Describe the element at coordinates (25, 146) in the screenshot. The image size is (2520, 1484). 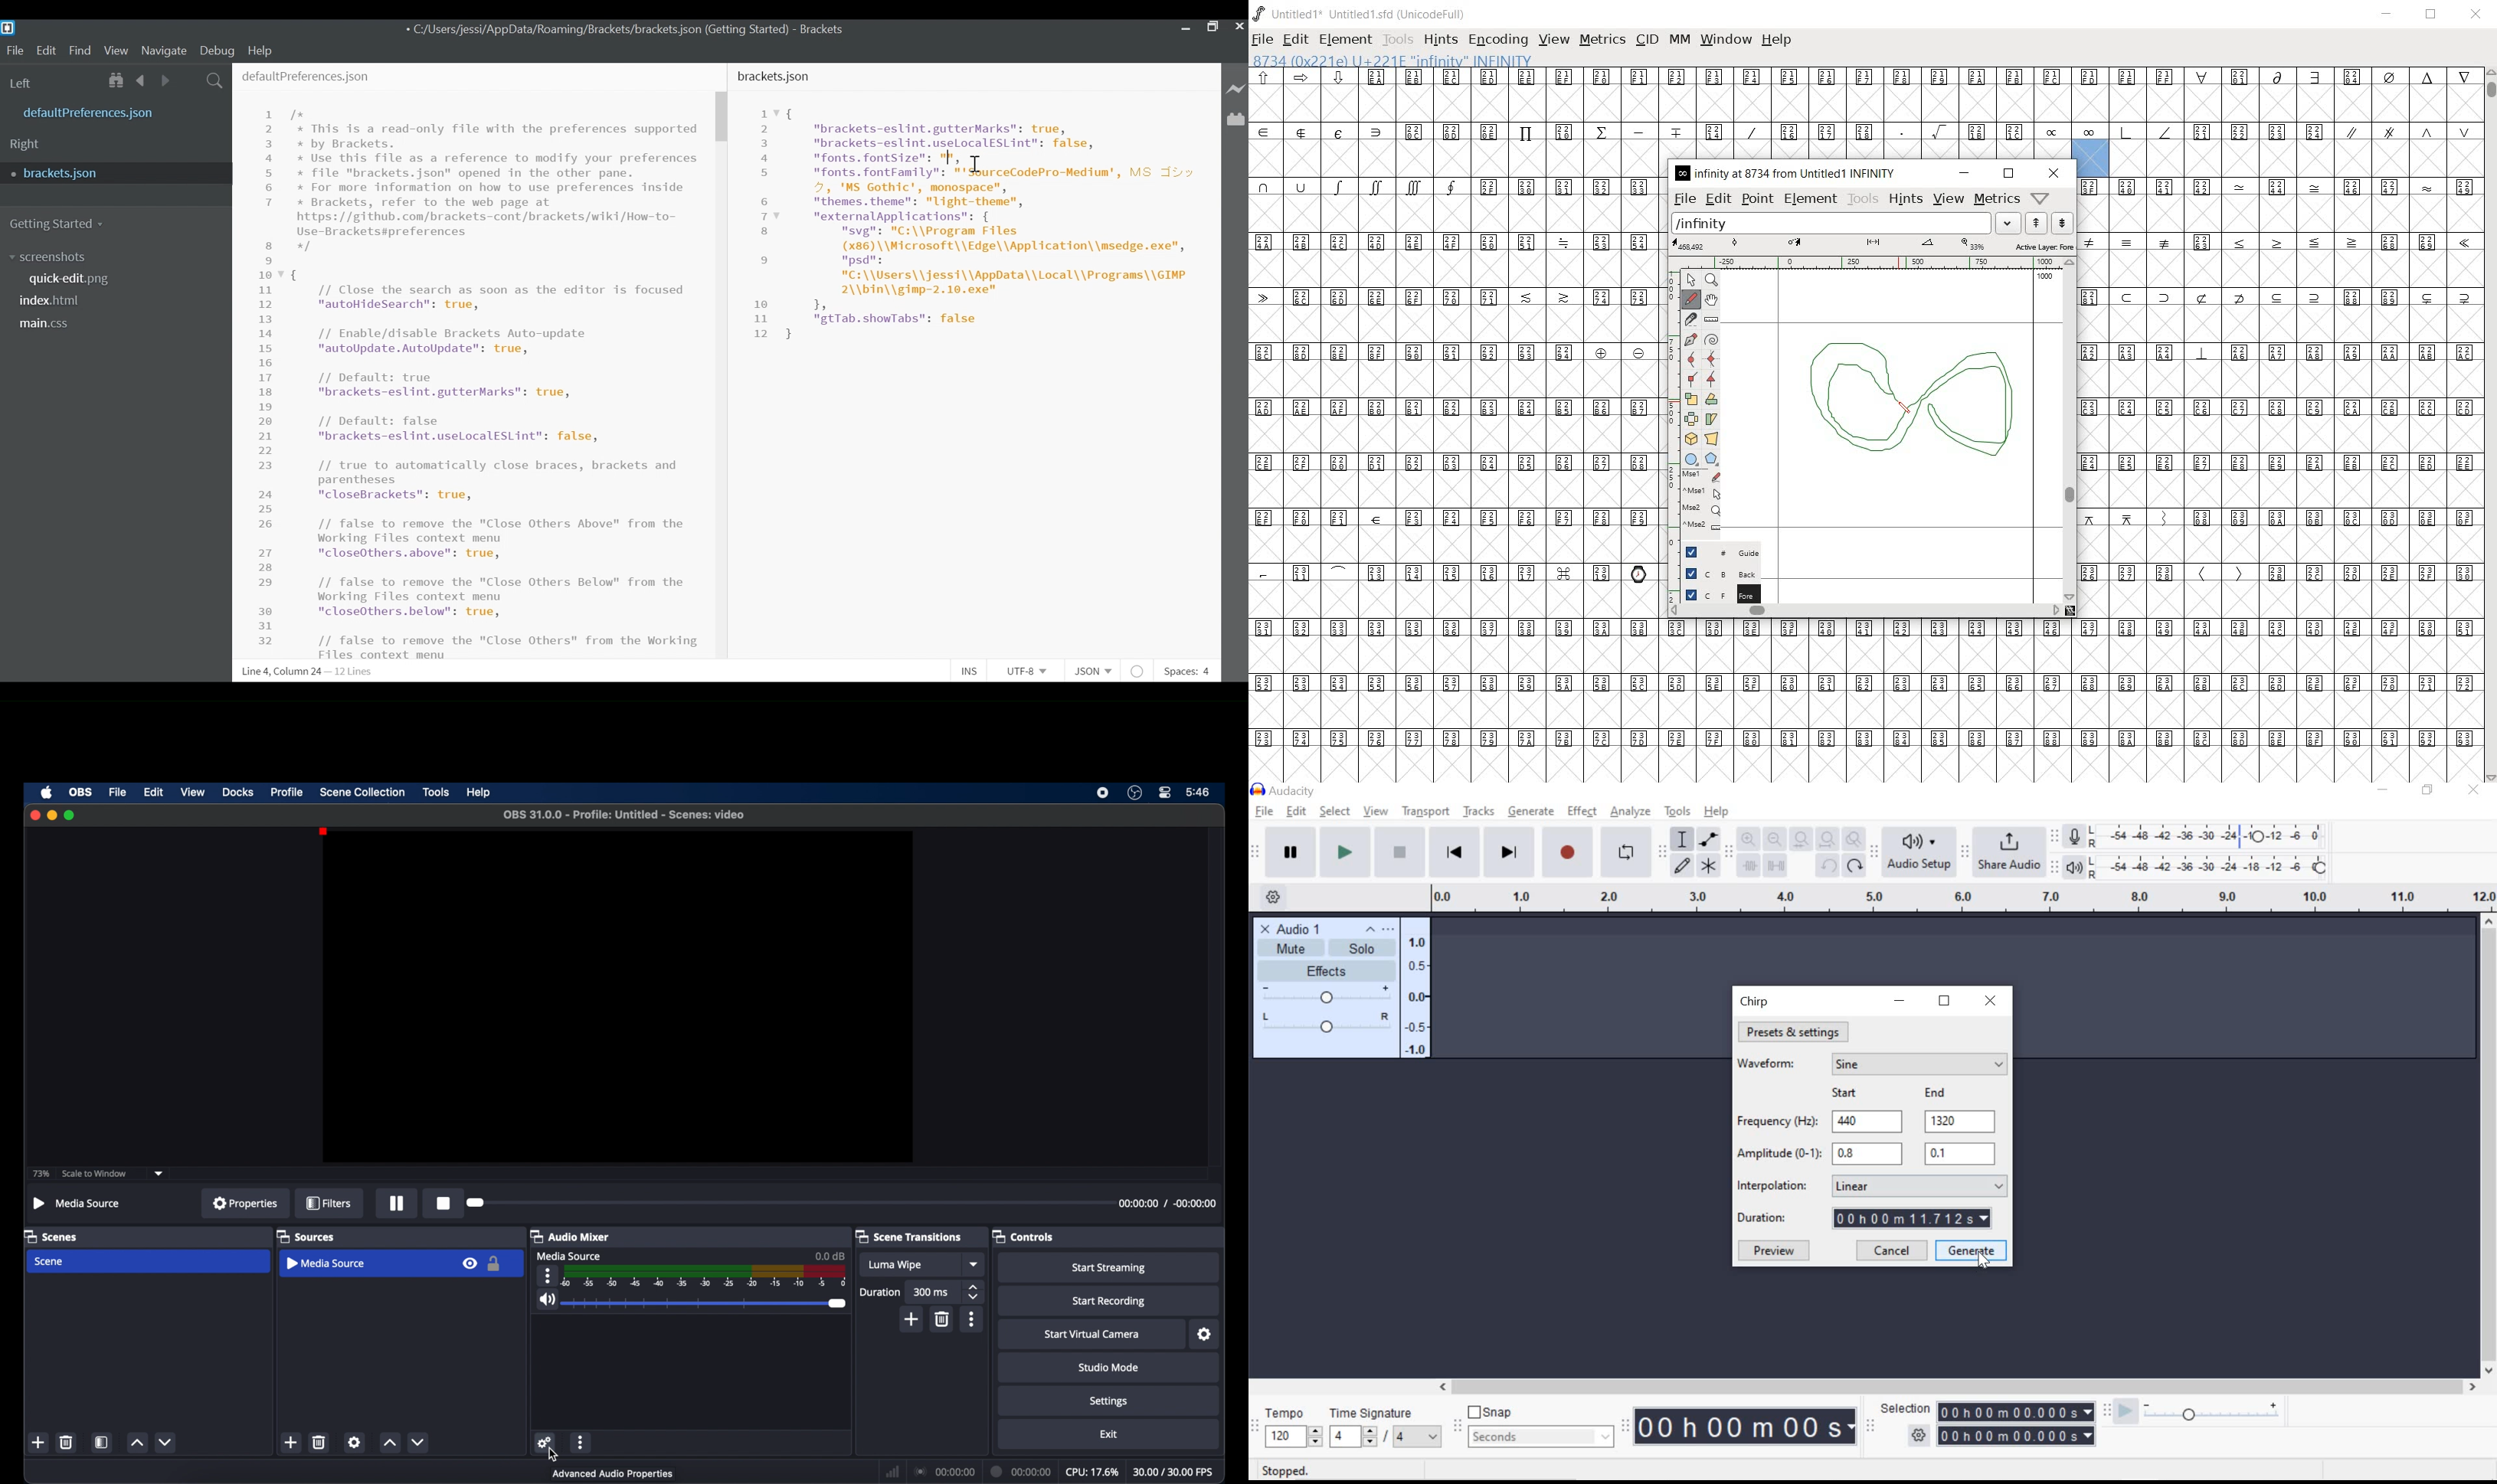
I see `Right` at that location.